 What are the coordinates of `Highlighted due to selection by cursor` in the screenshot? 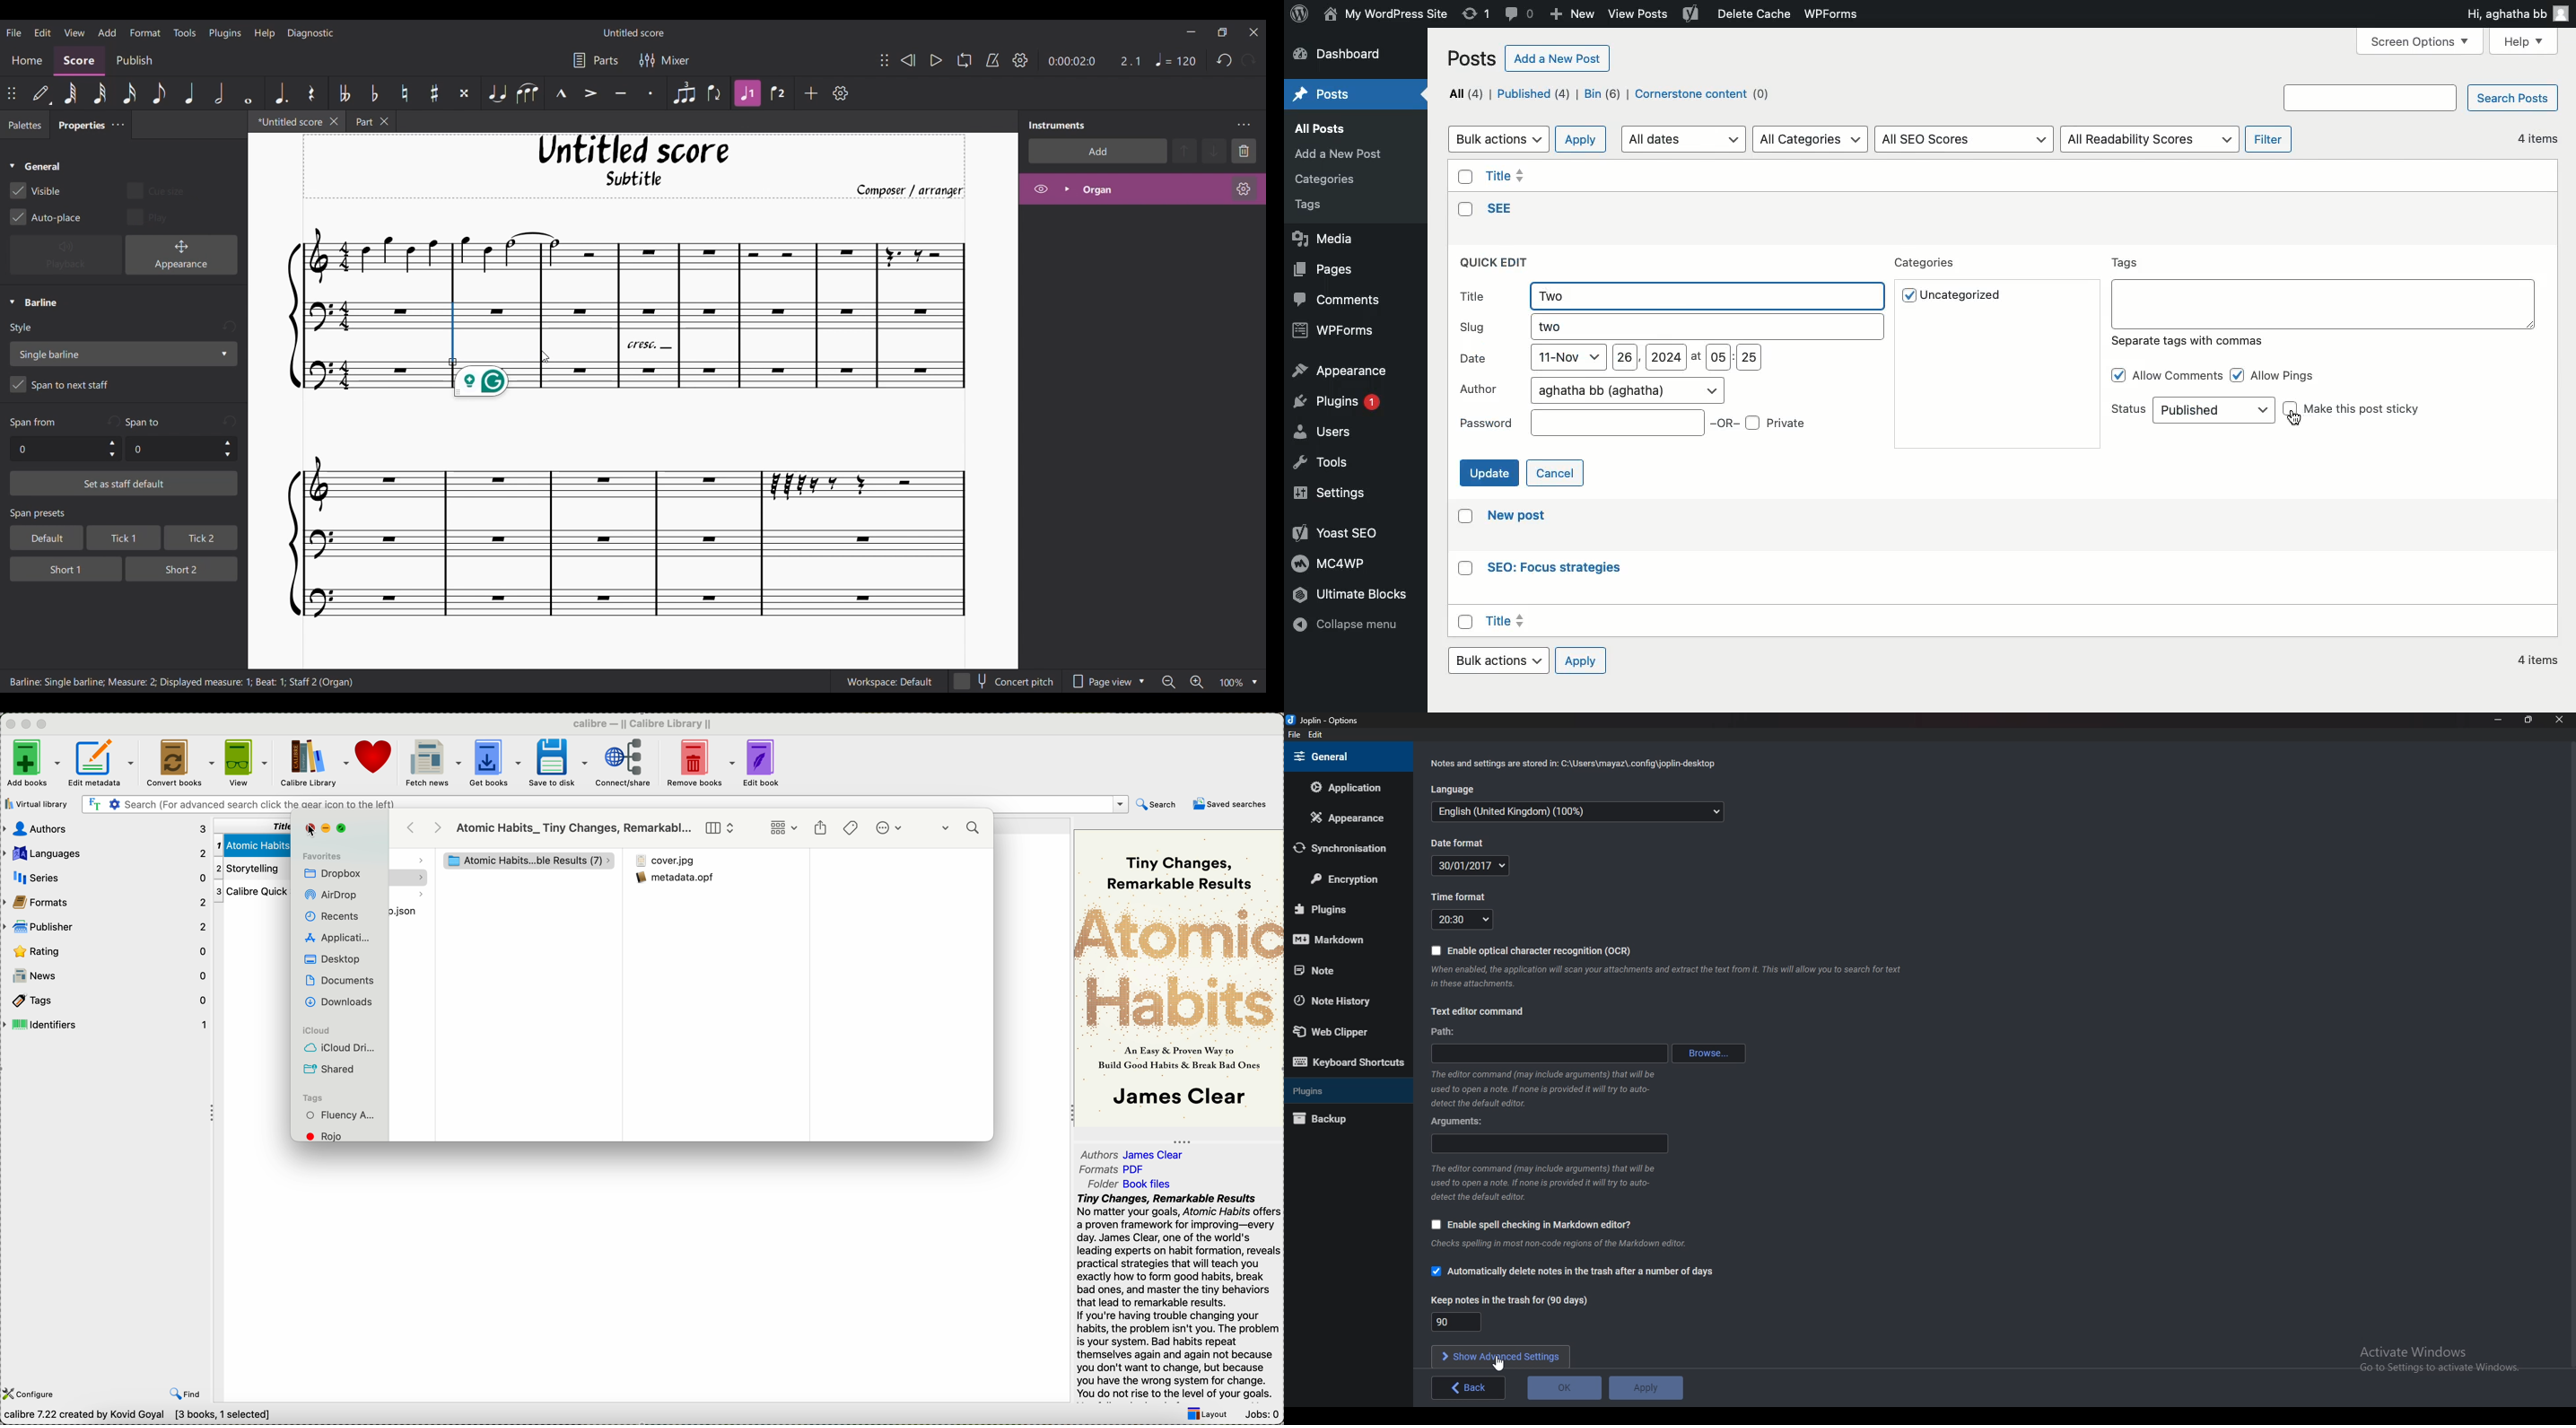 It's located at (453, 334).